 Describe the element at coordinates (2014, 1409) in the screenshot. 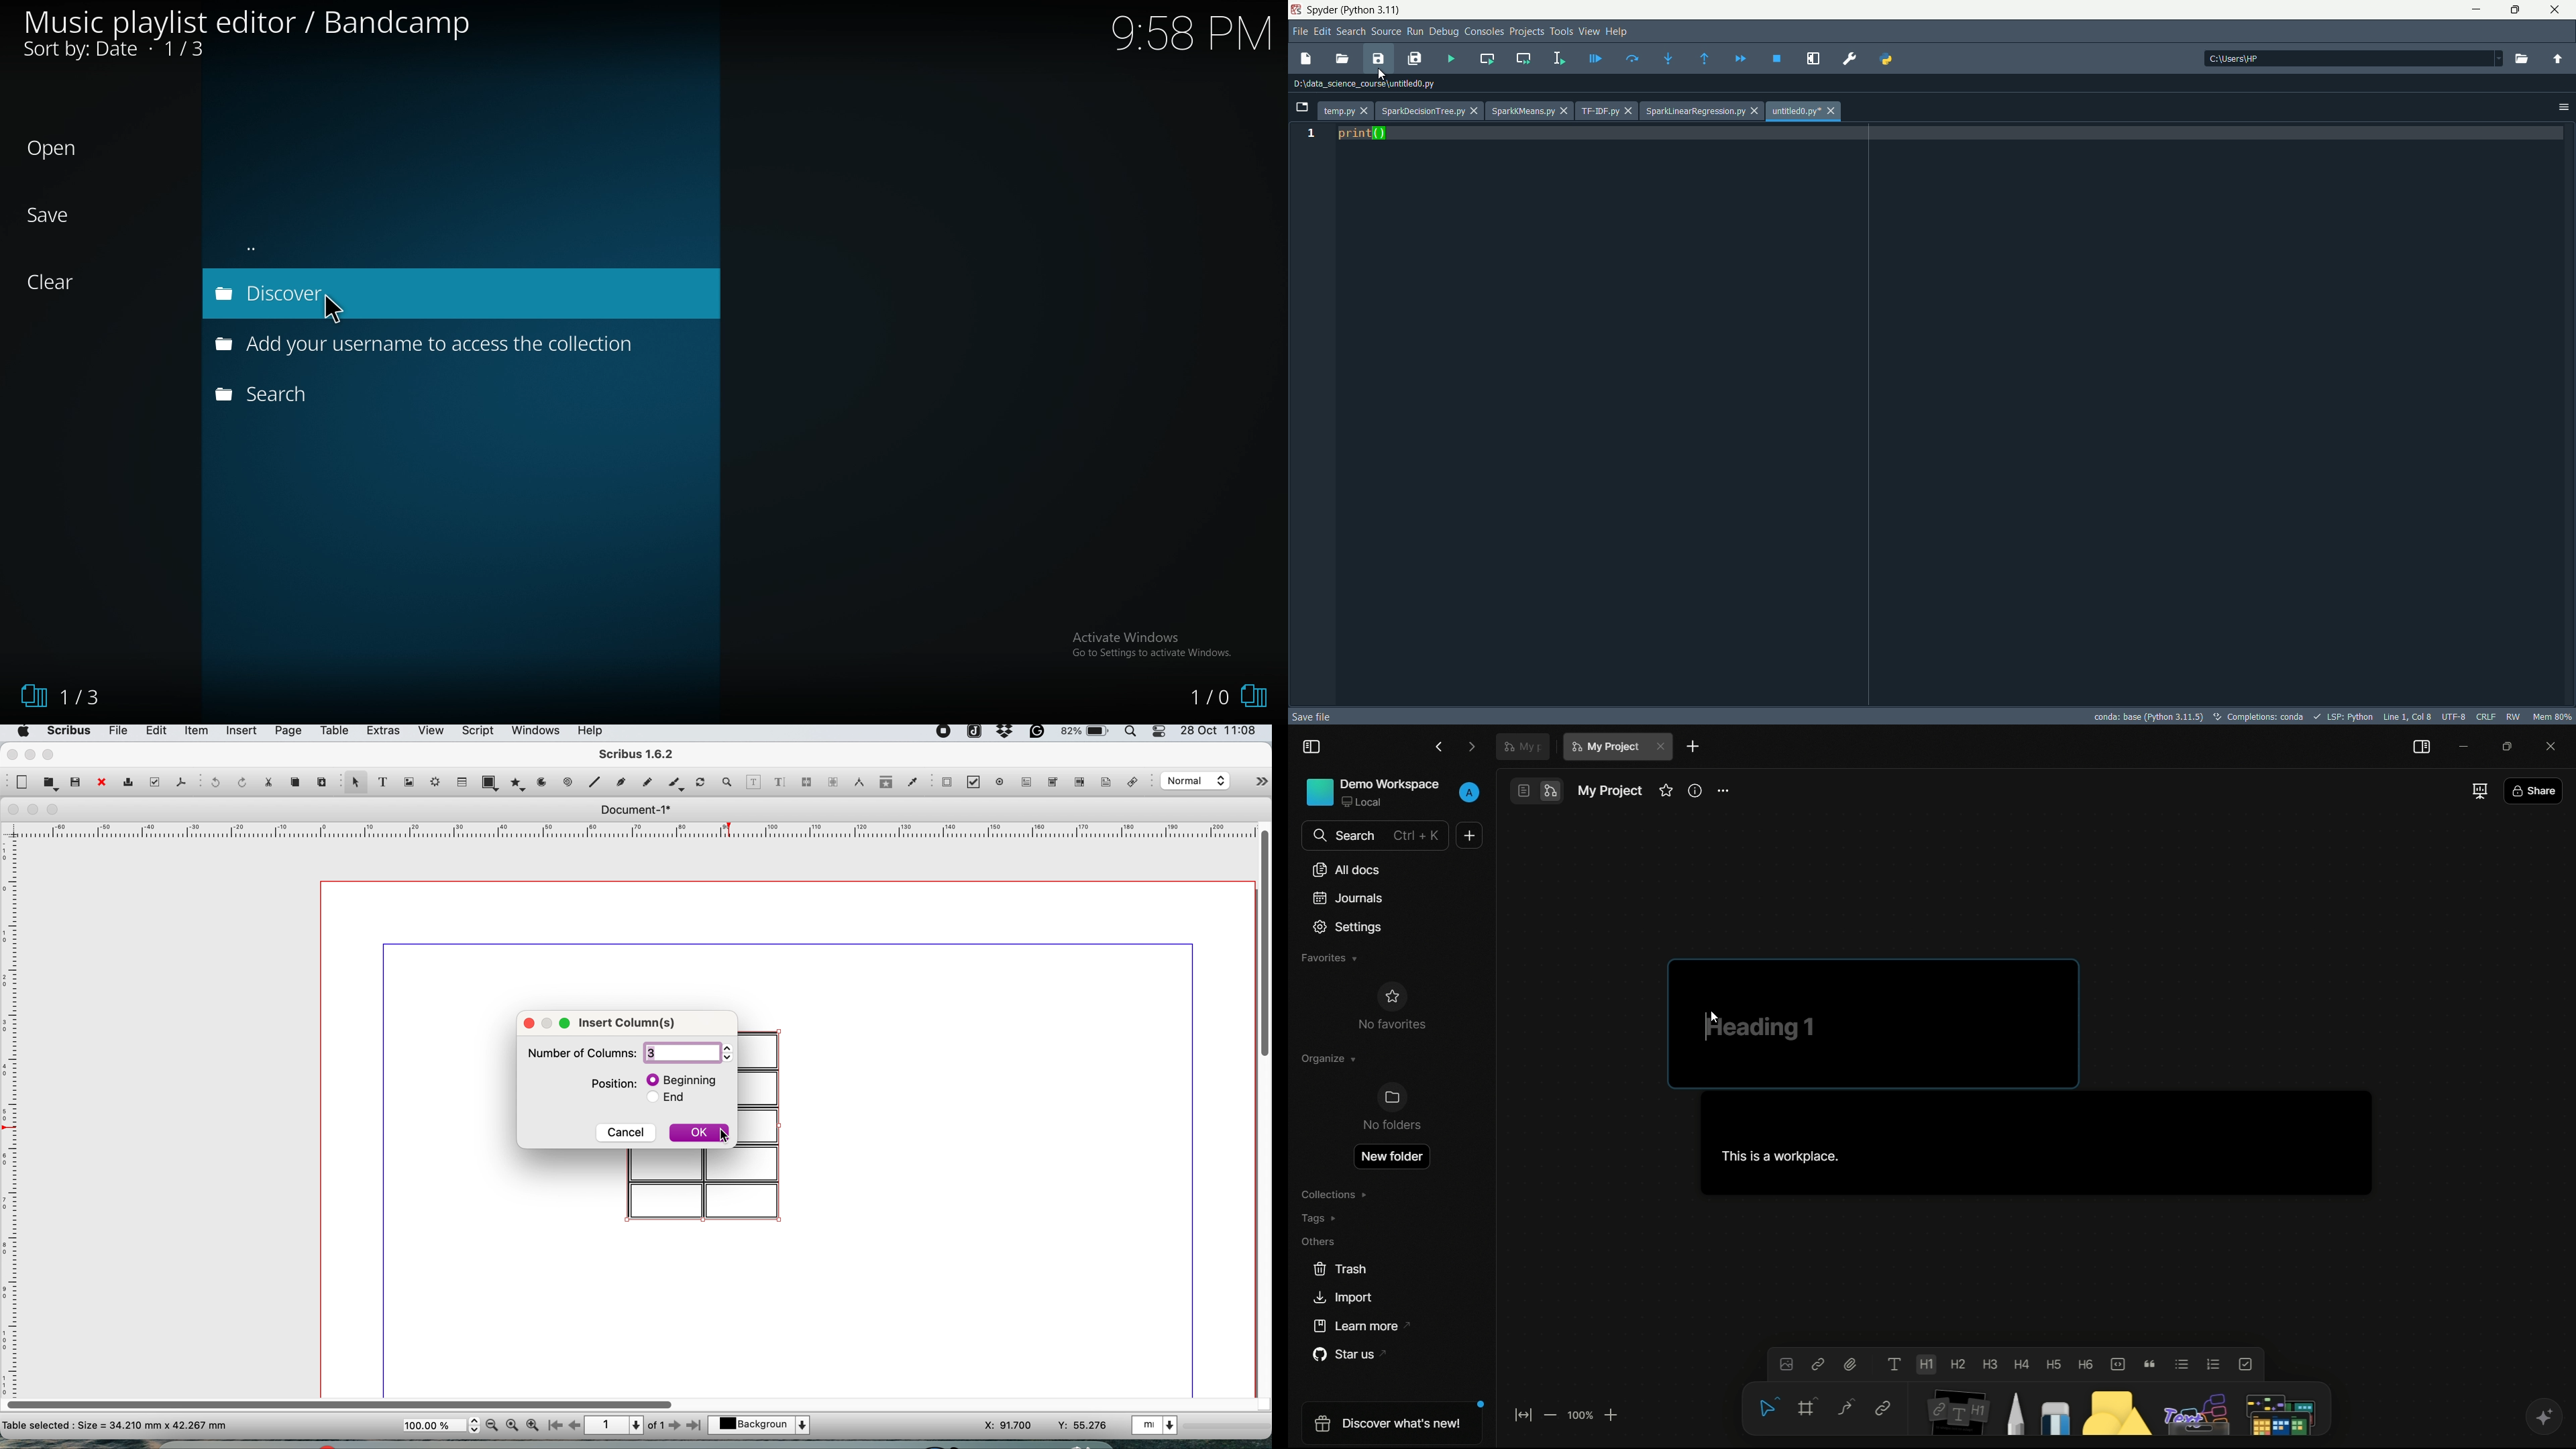

I see `pencil and pen` at that location.